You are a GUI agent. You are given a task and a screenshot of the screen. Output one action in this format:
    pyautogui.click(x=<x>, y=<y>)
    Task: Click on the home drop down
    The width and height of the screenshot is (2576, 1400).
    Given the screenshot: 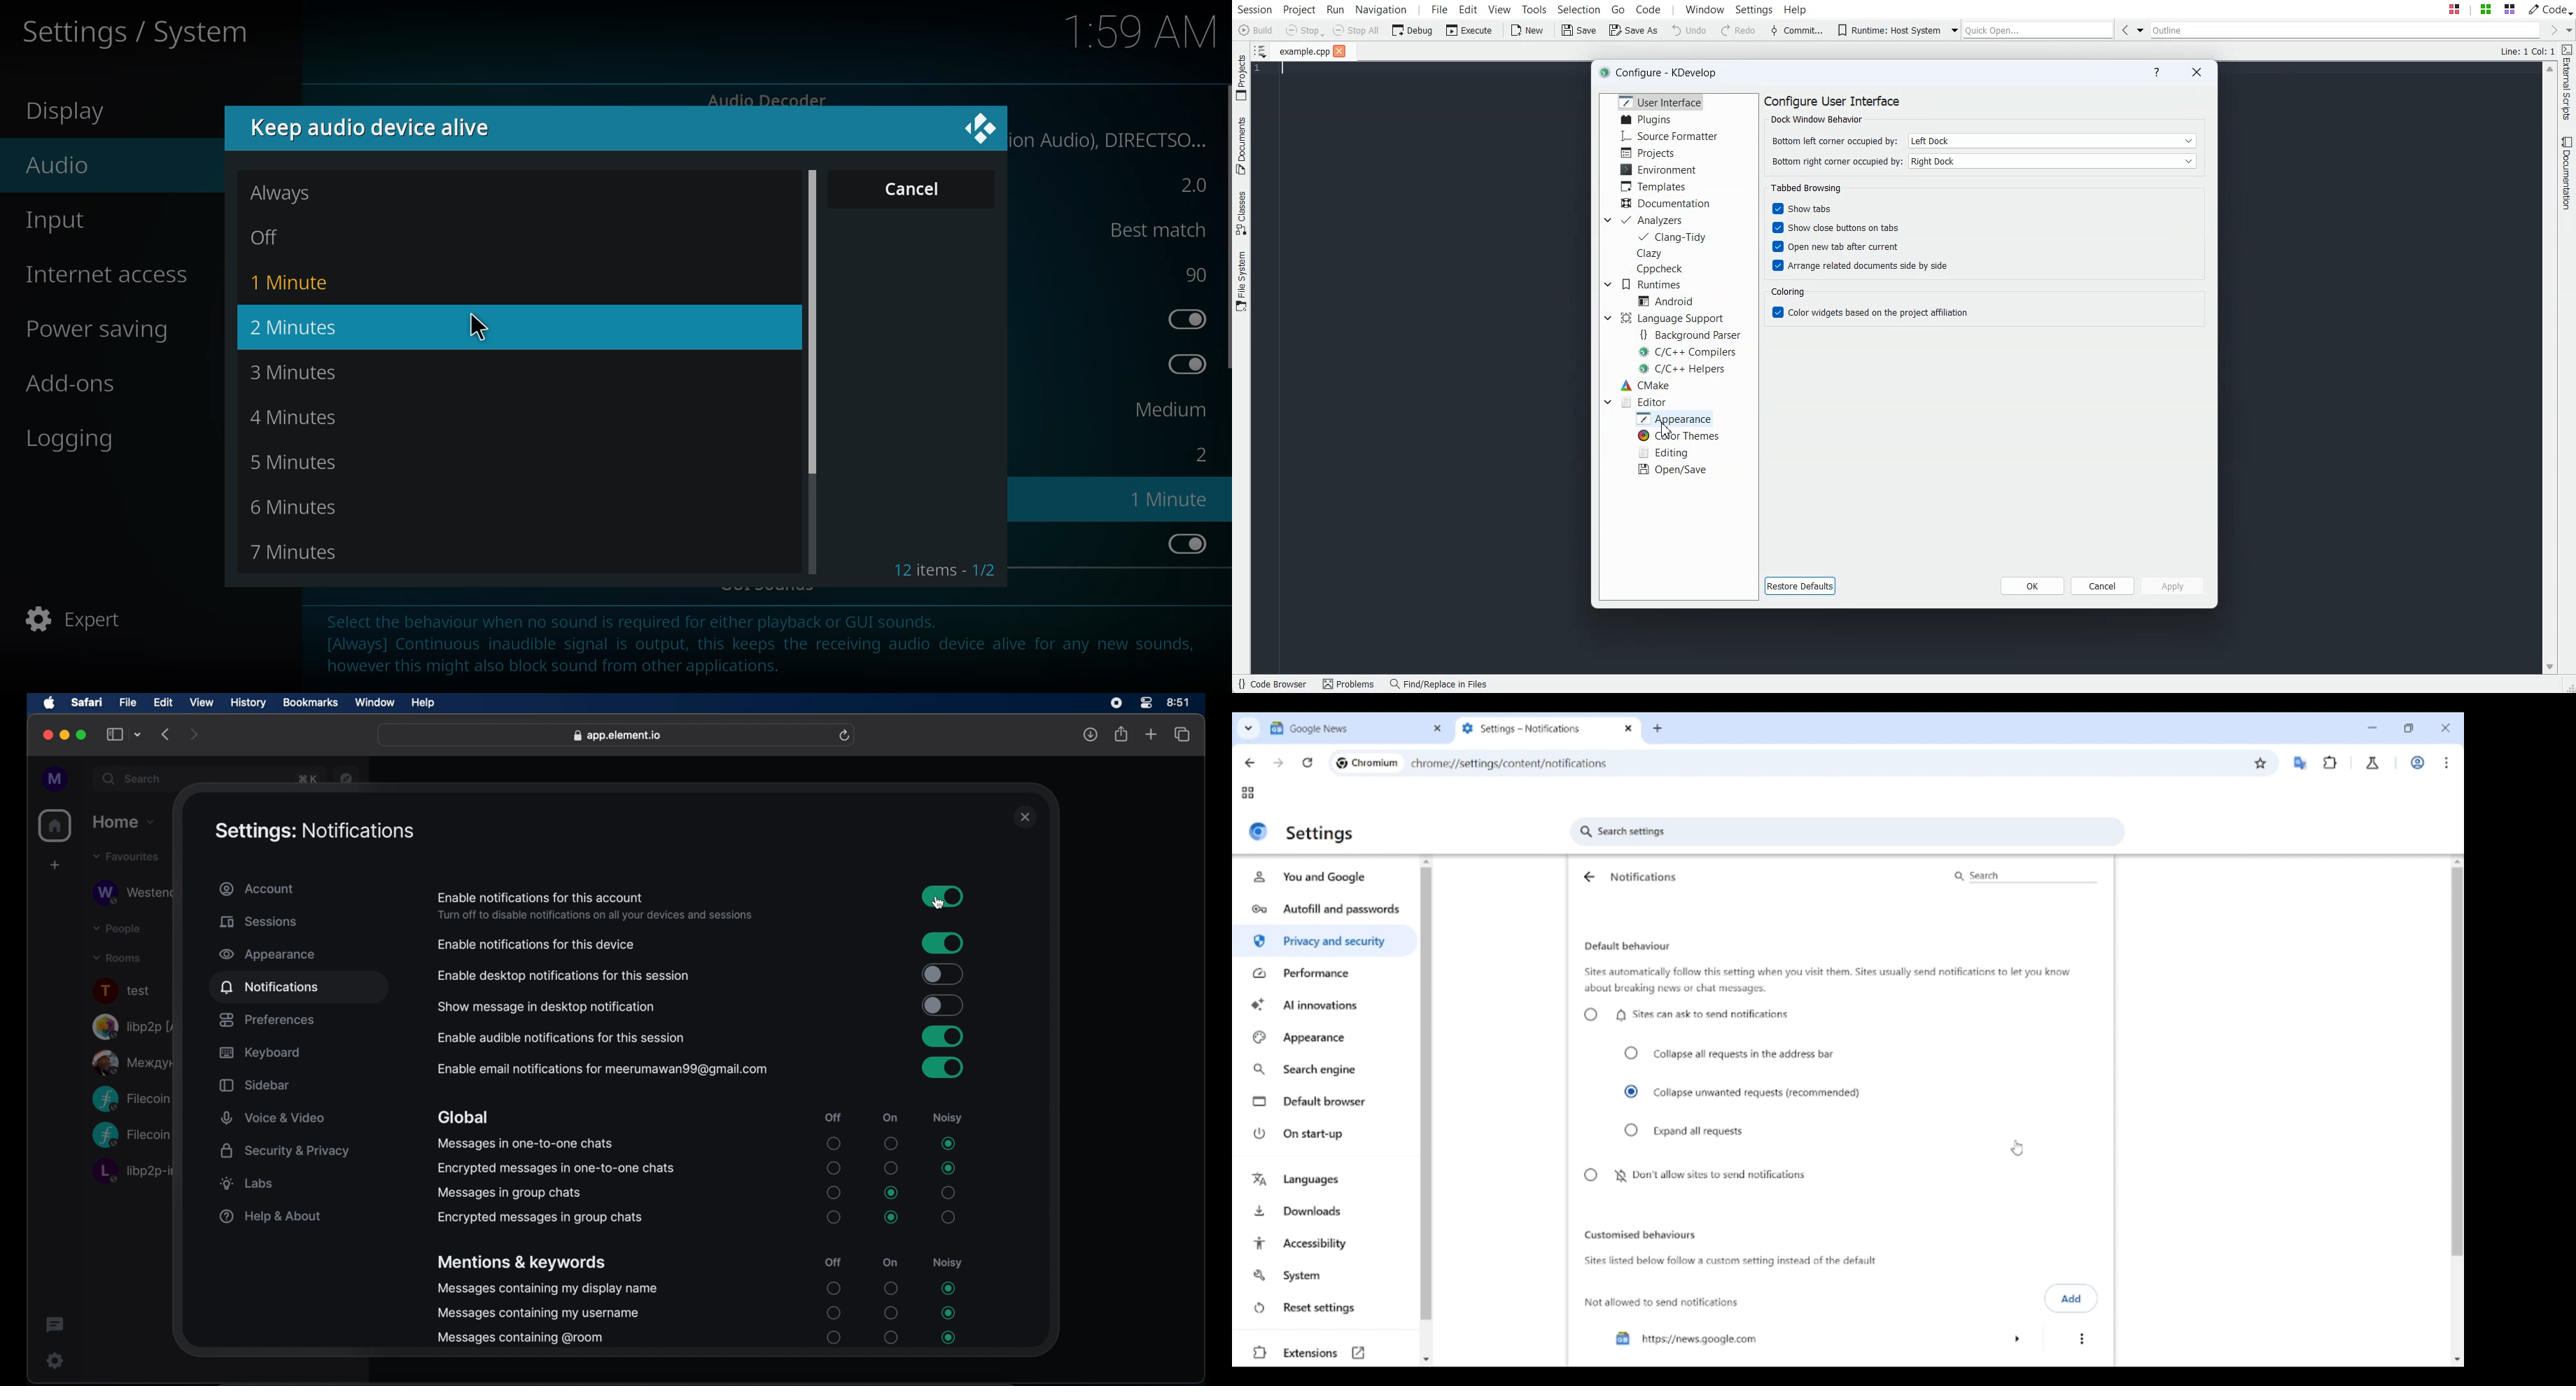 What is the action you would take?
    pyautogui.click(x=124, y=821)
    